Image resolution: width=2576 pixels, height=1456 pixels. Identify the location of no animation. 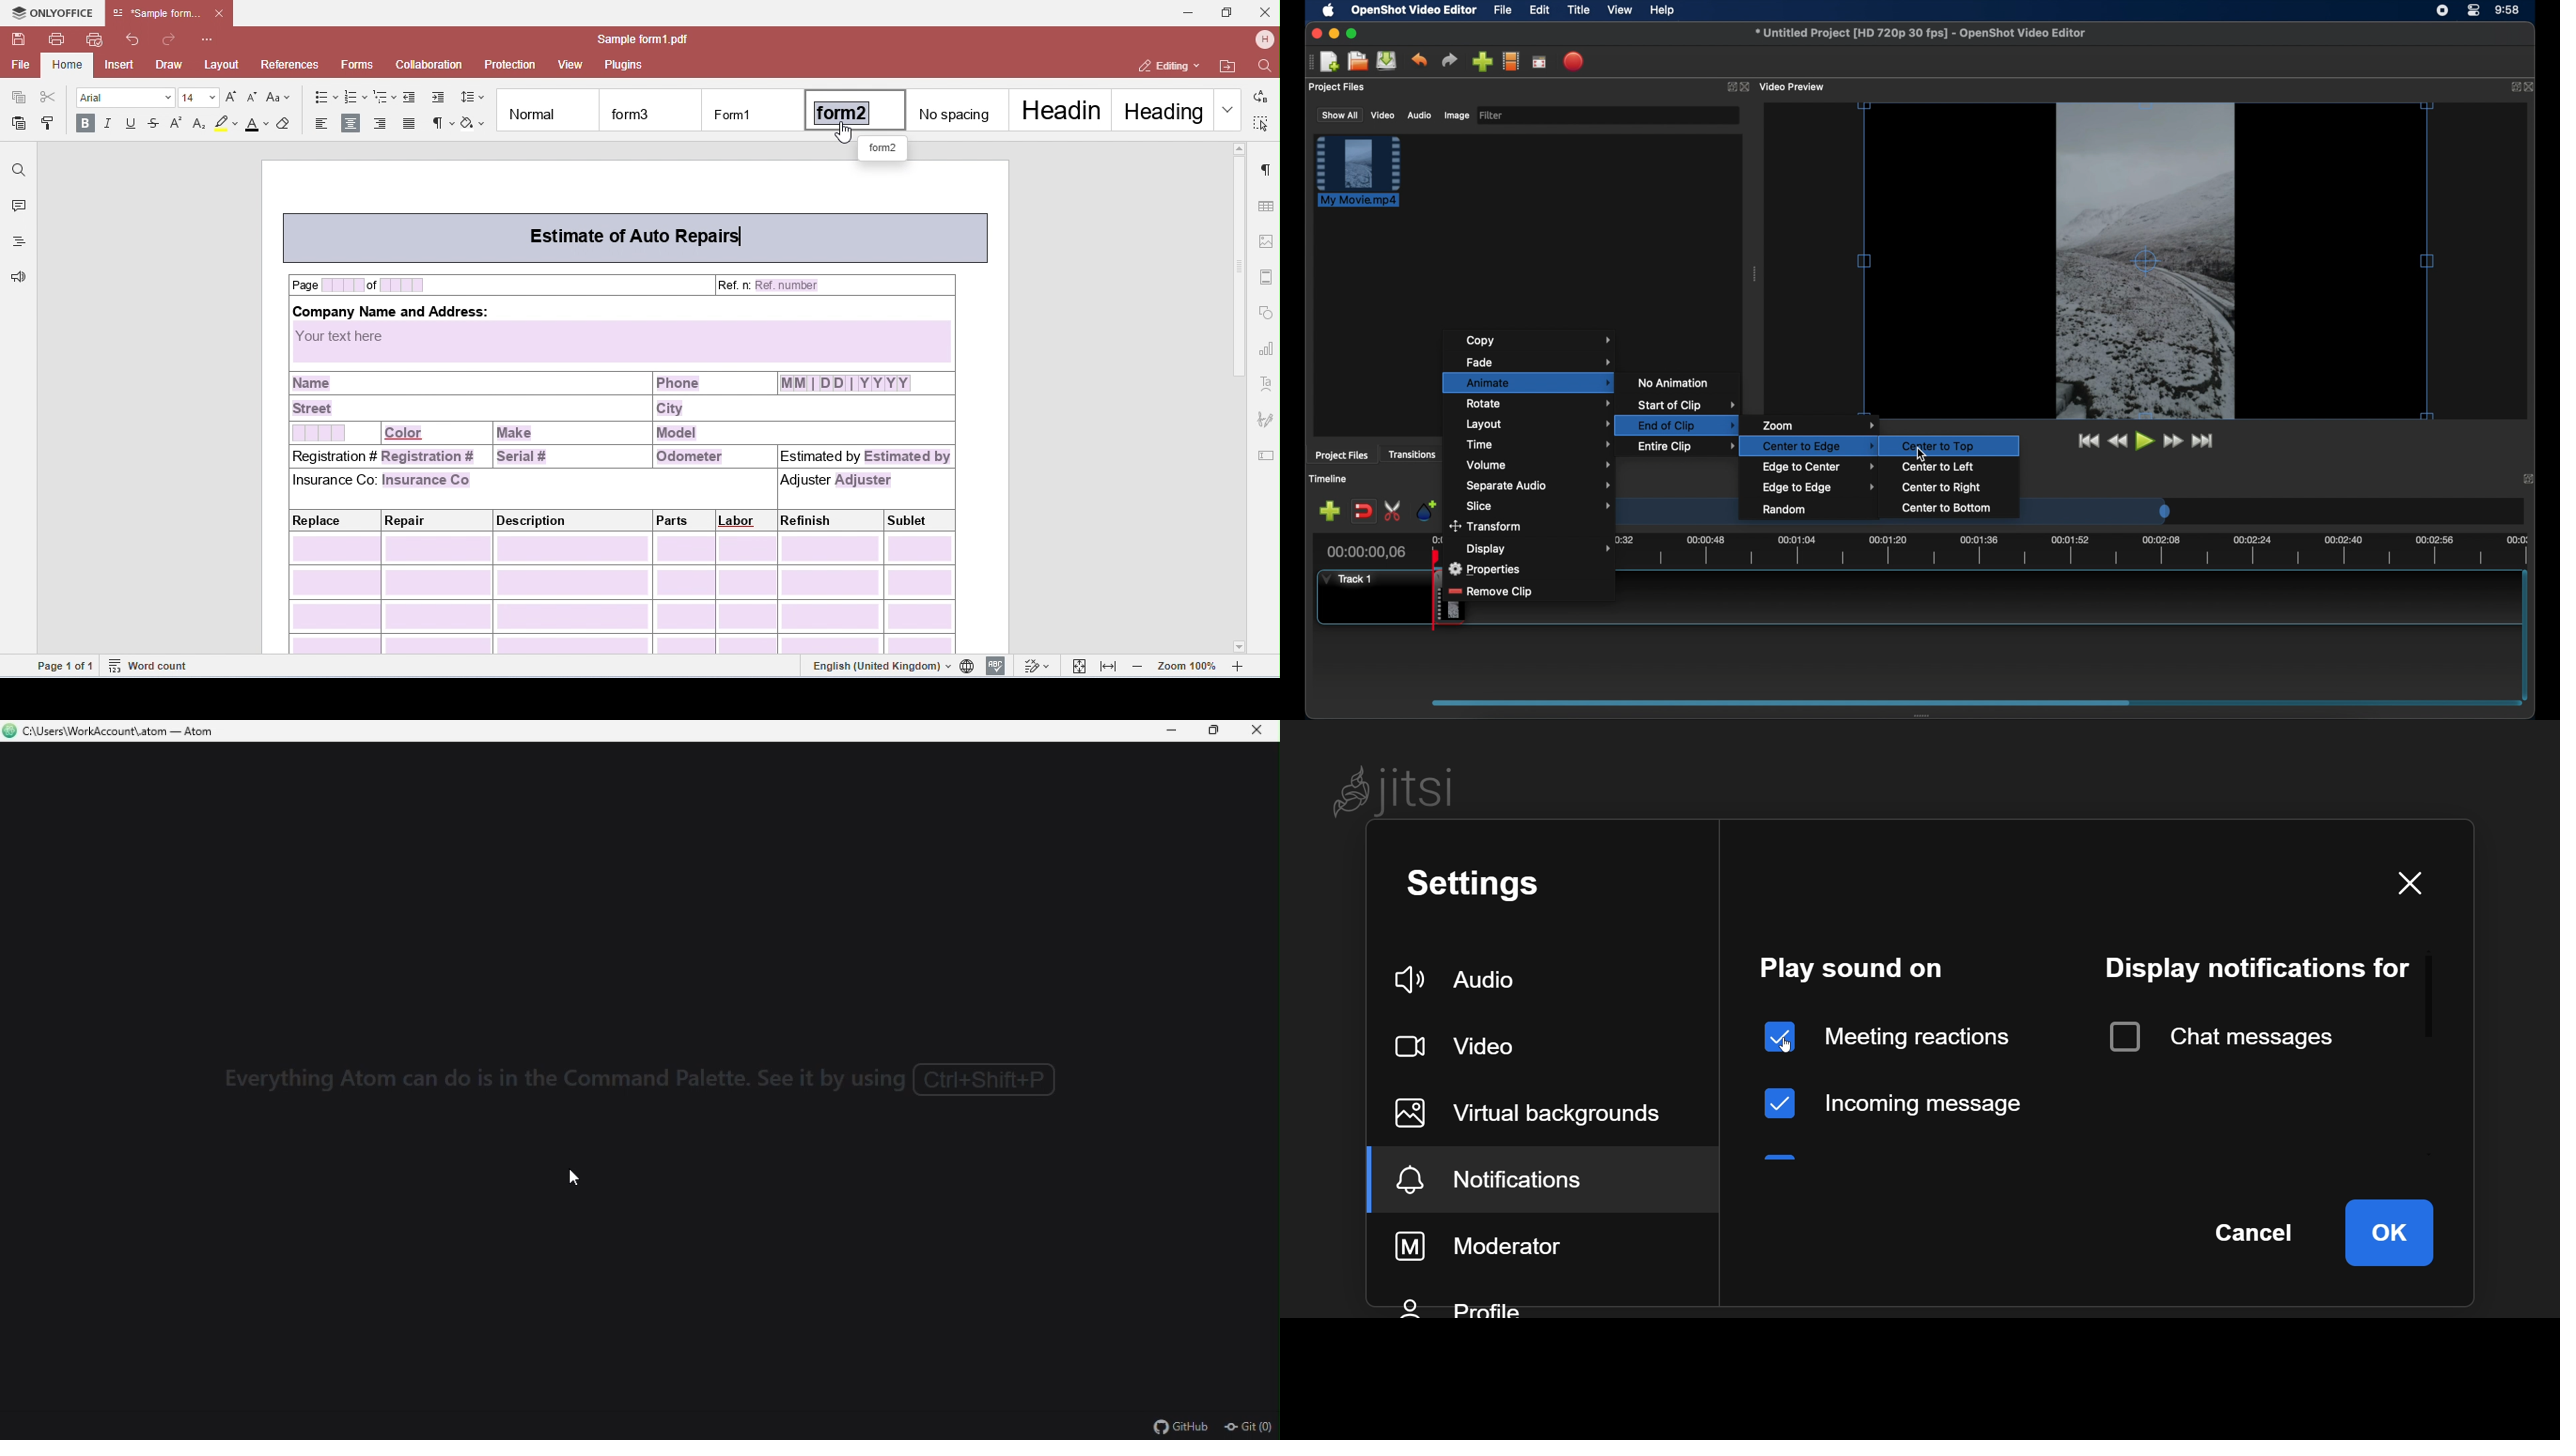
(1674, 382).